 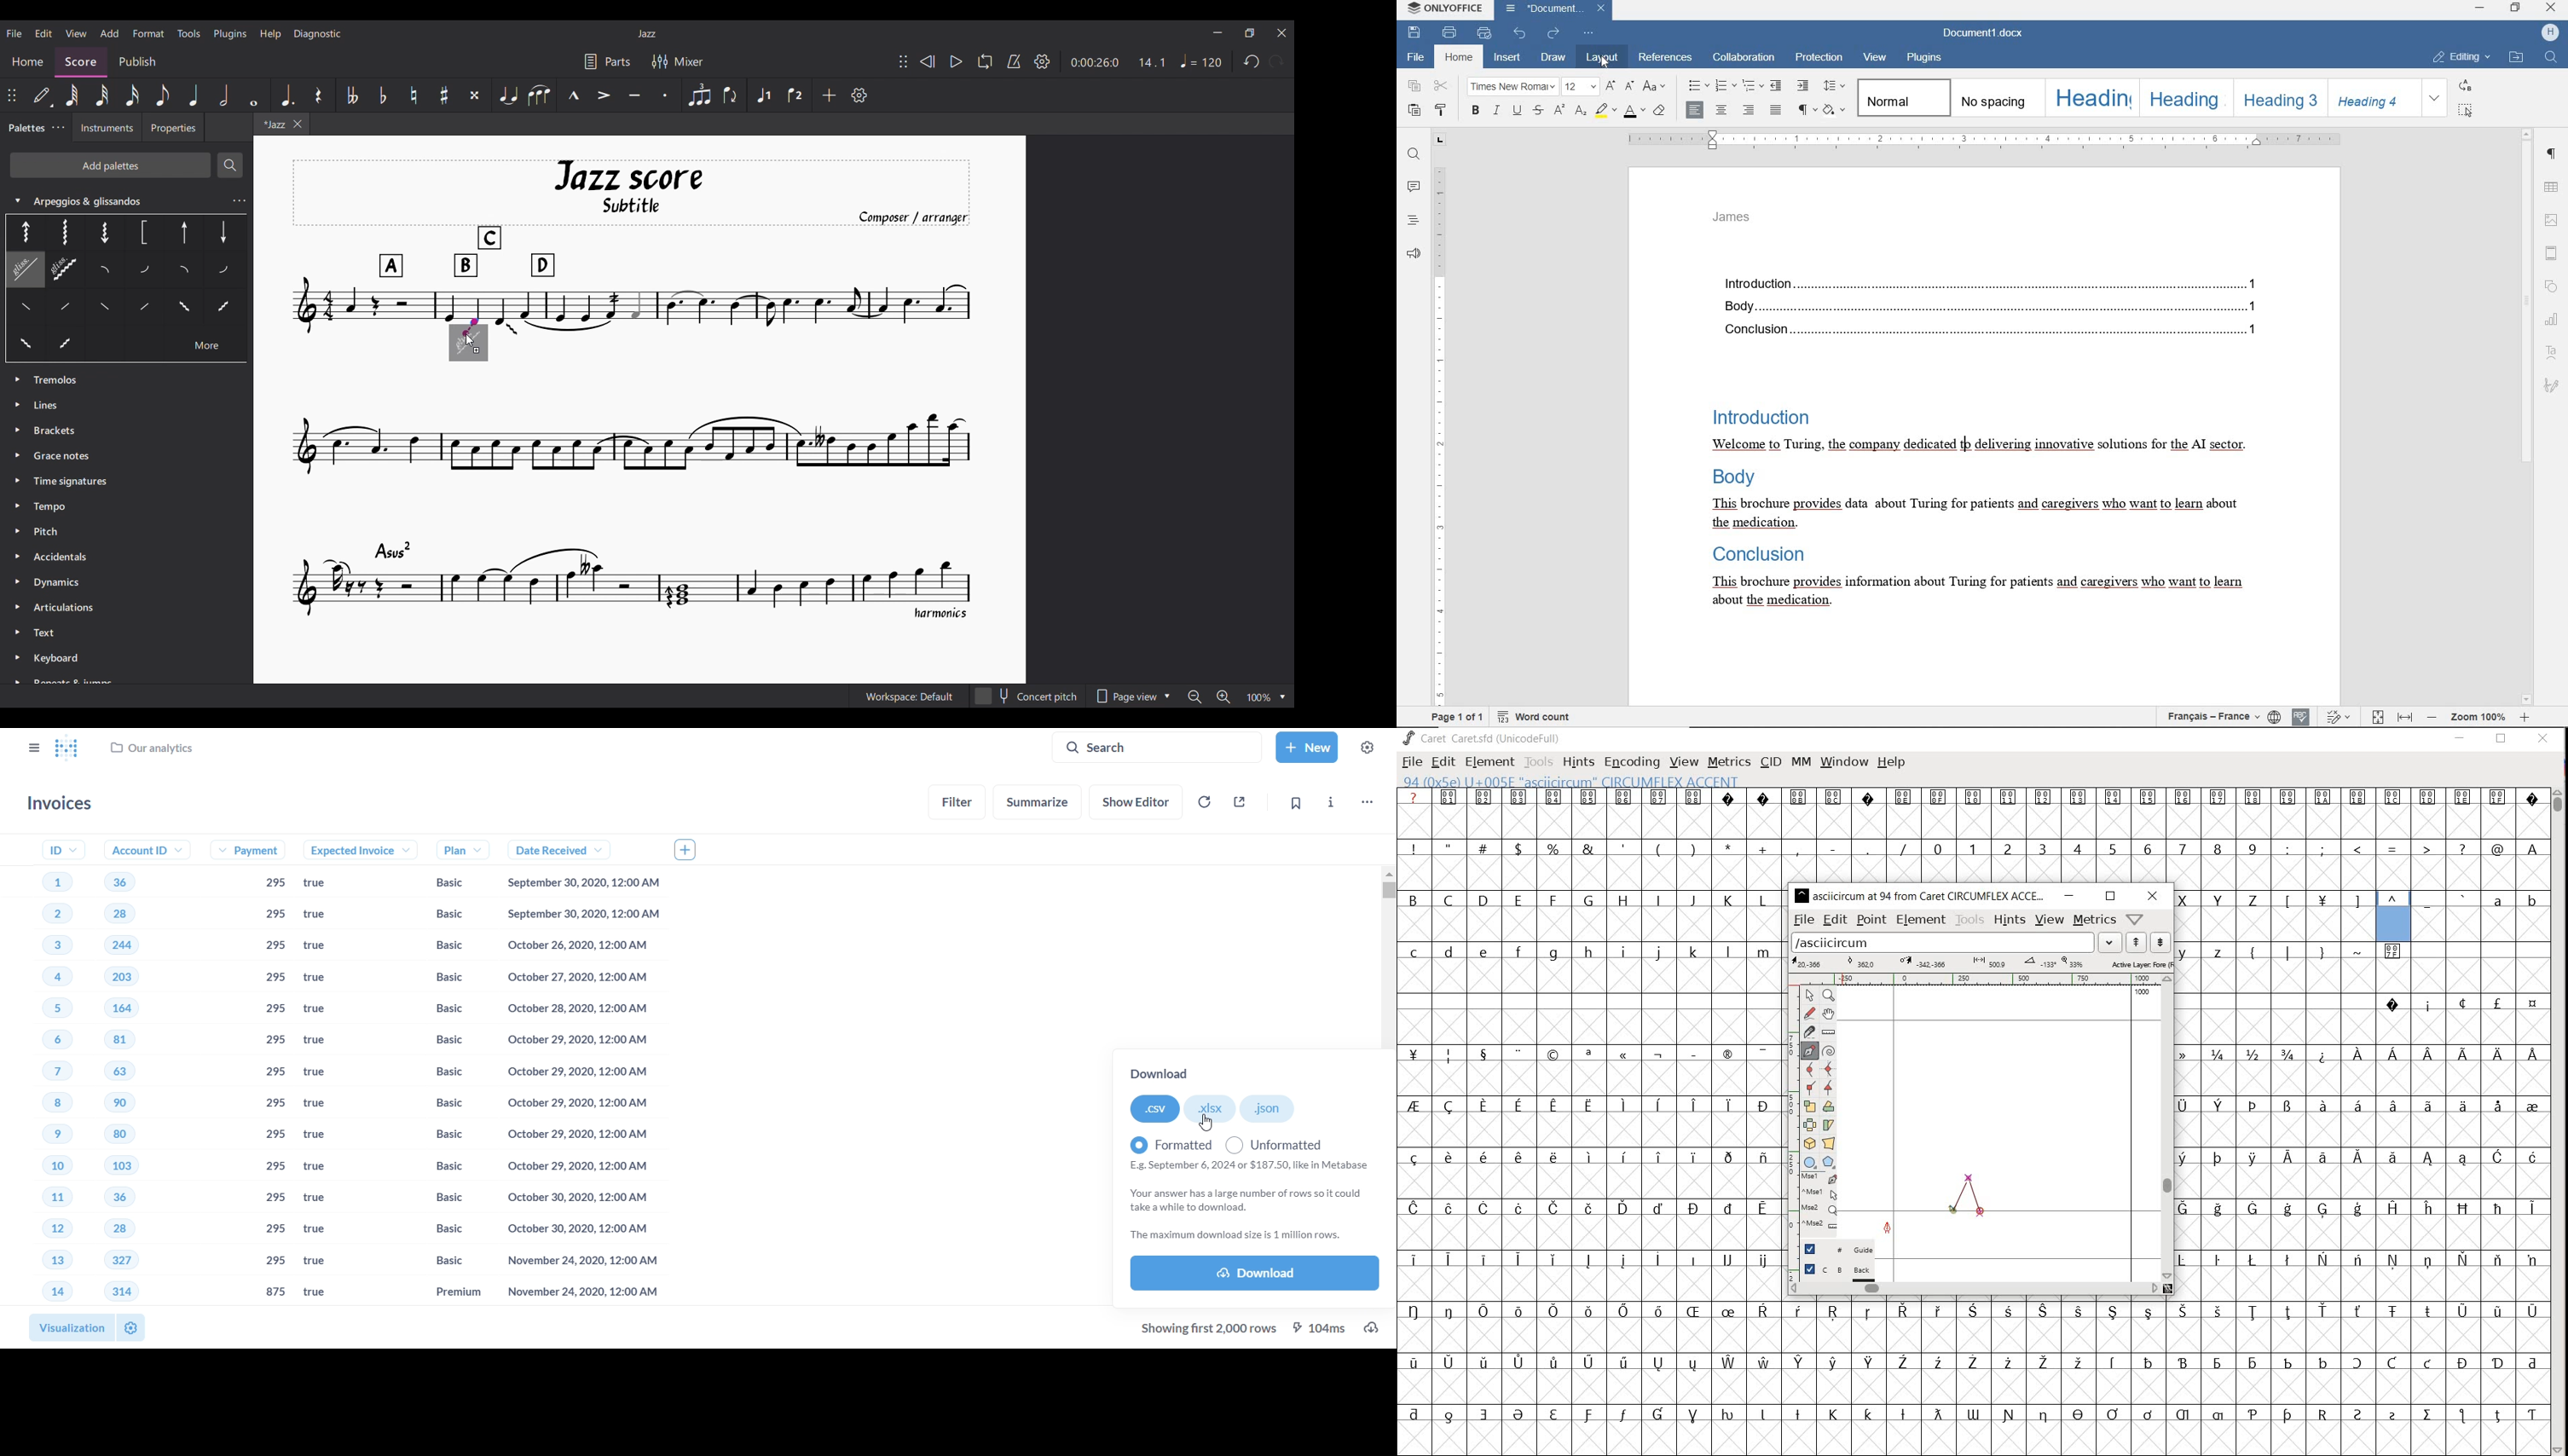 What do you see at coordinates (319, 95) in the screenshot?
I see `Rest` at bounding box center [319, 95].